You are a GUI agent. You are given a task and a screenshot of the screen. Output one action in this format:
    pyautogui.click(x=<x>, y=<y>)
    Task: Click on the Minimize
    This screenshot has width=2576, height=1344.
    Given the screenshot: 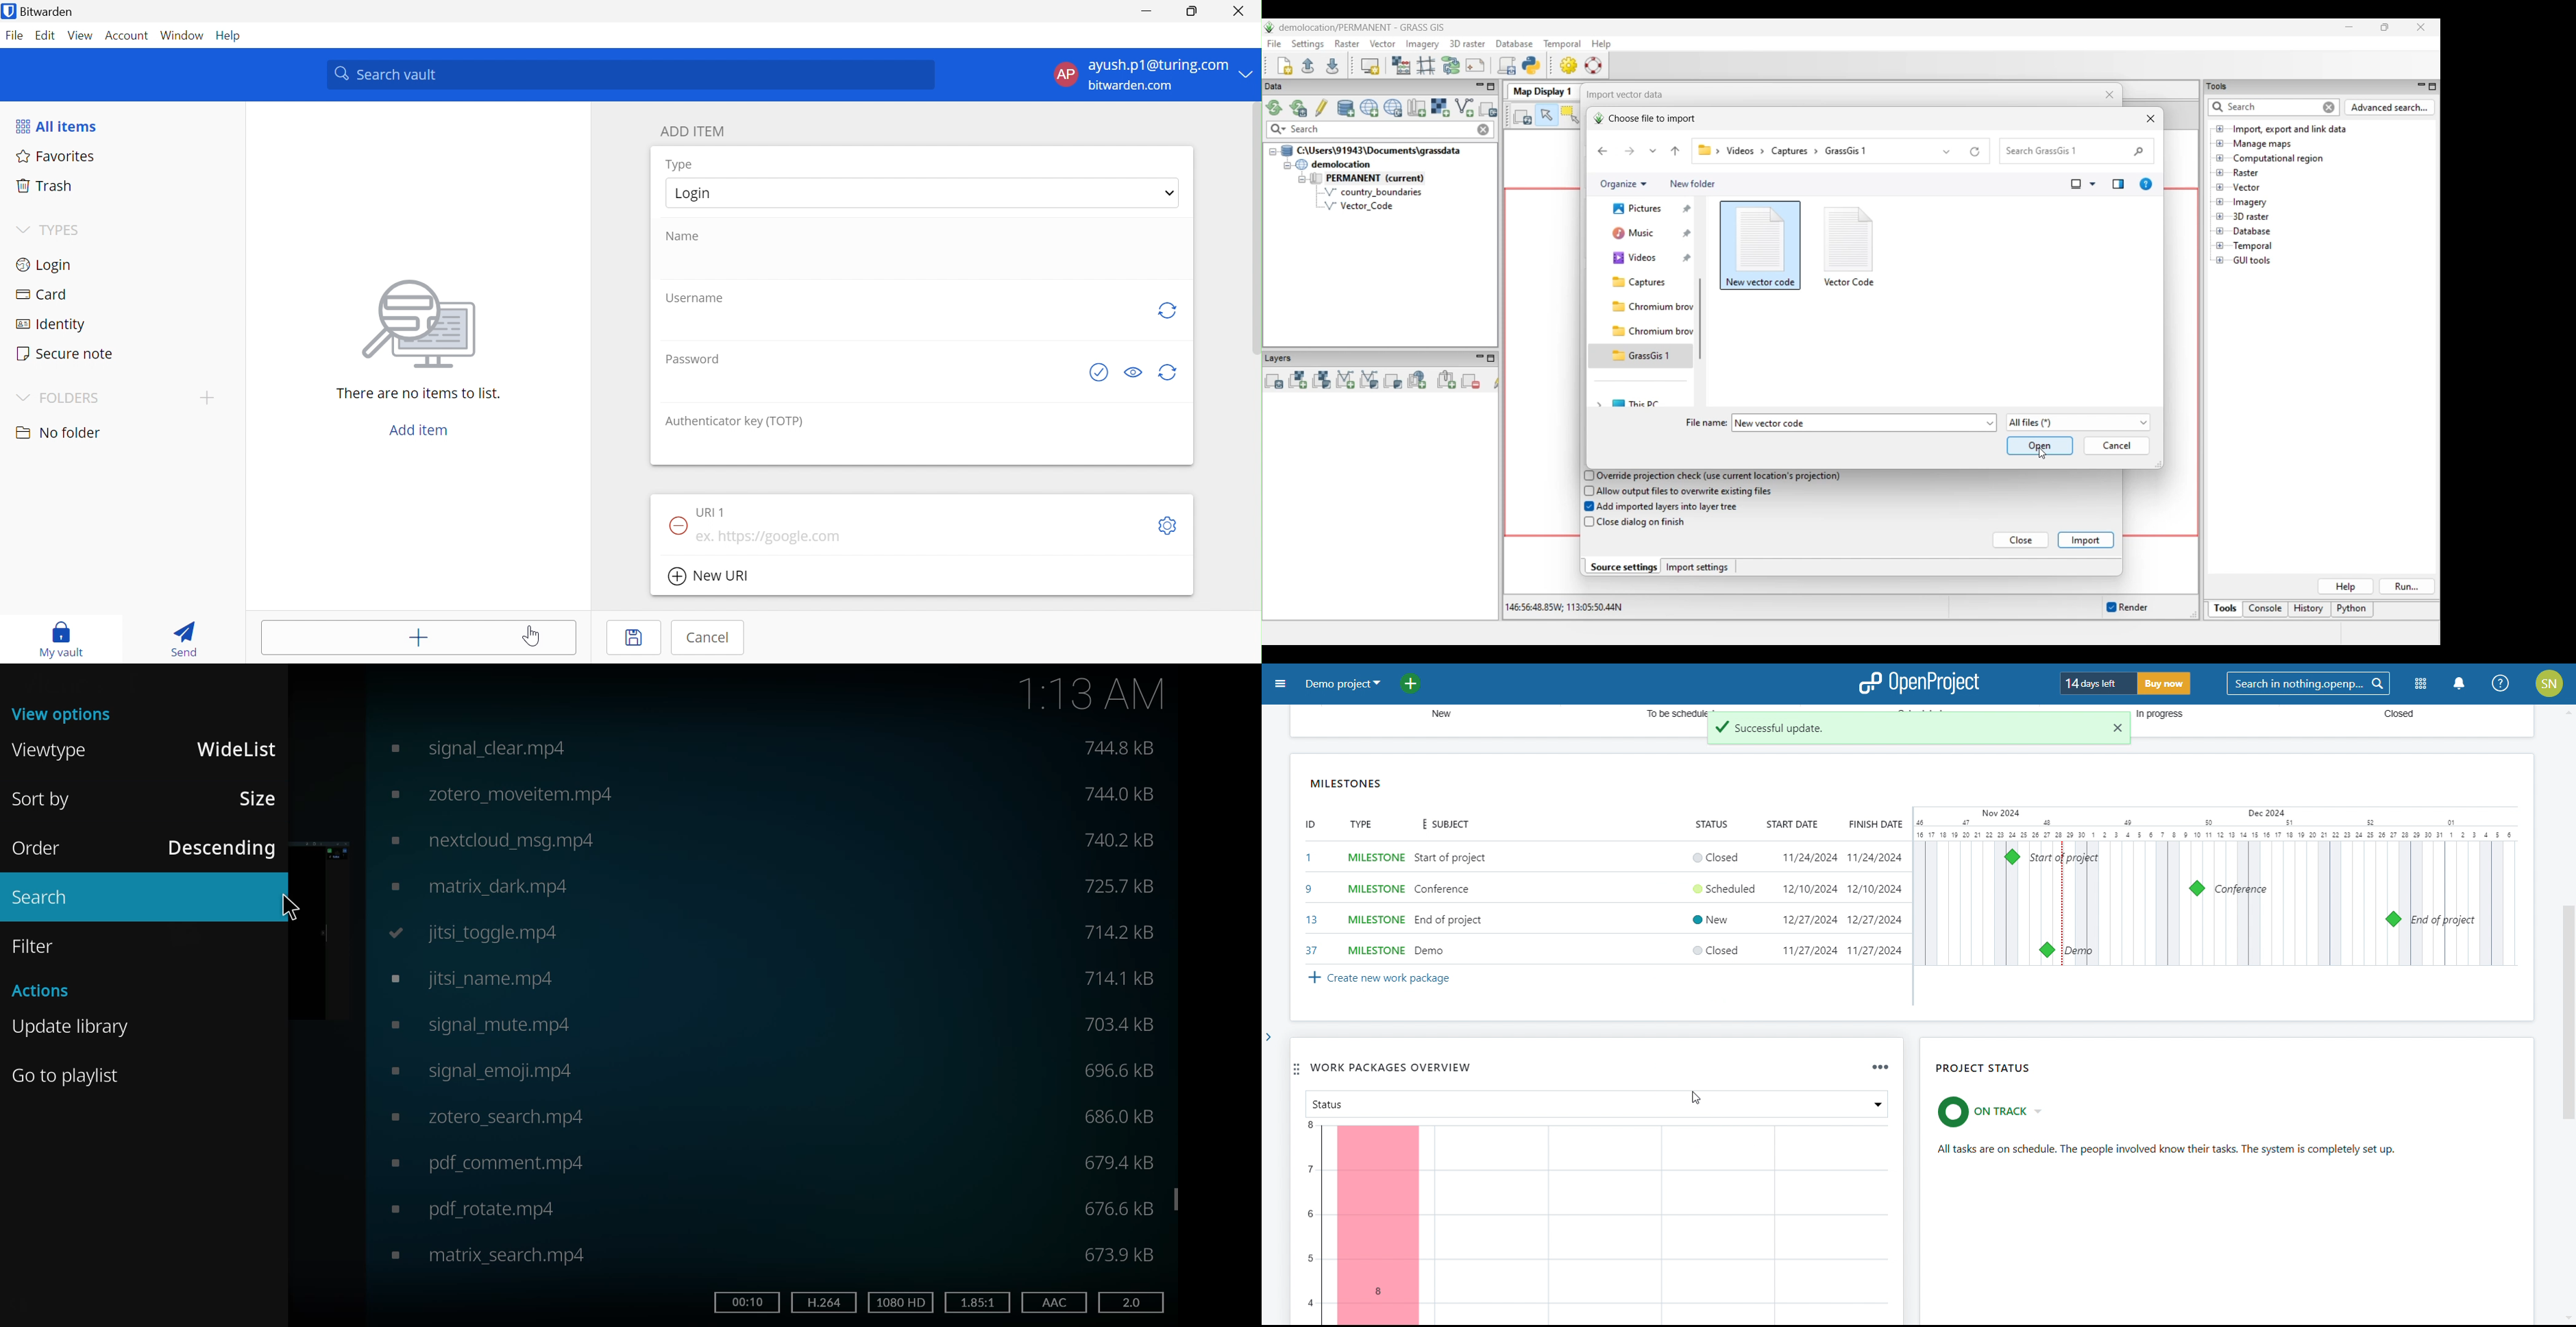 What is the action you would take?
    pyautogui.click(x=1144, y=11)
    